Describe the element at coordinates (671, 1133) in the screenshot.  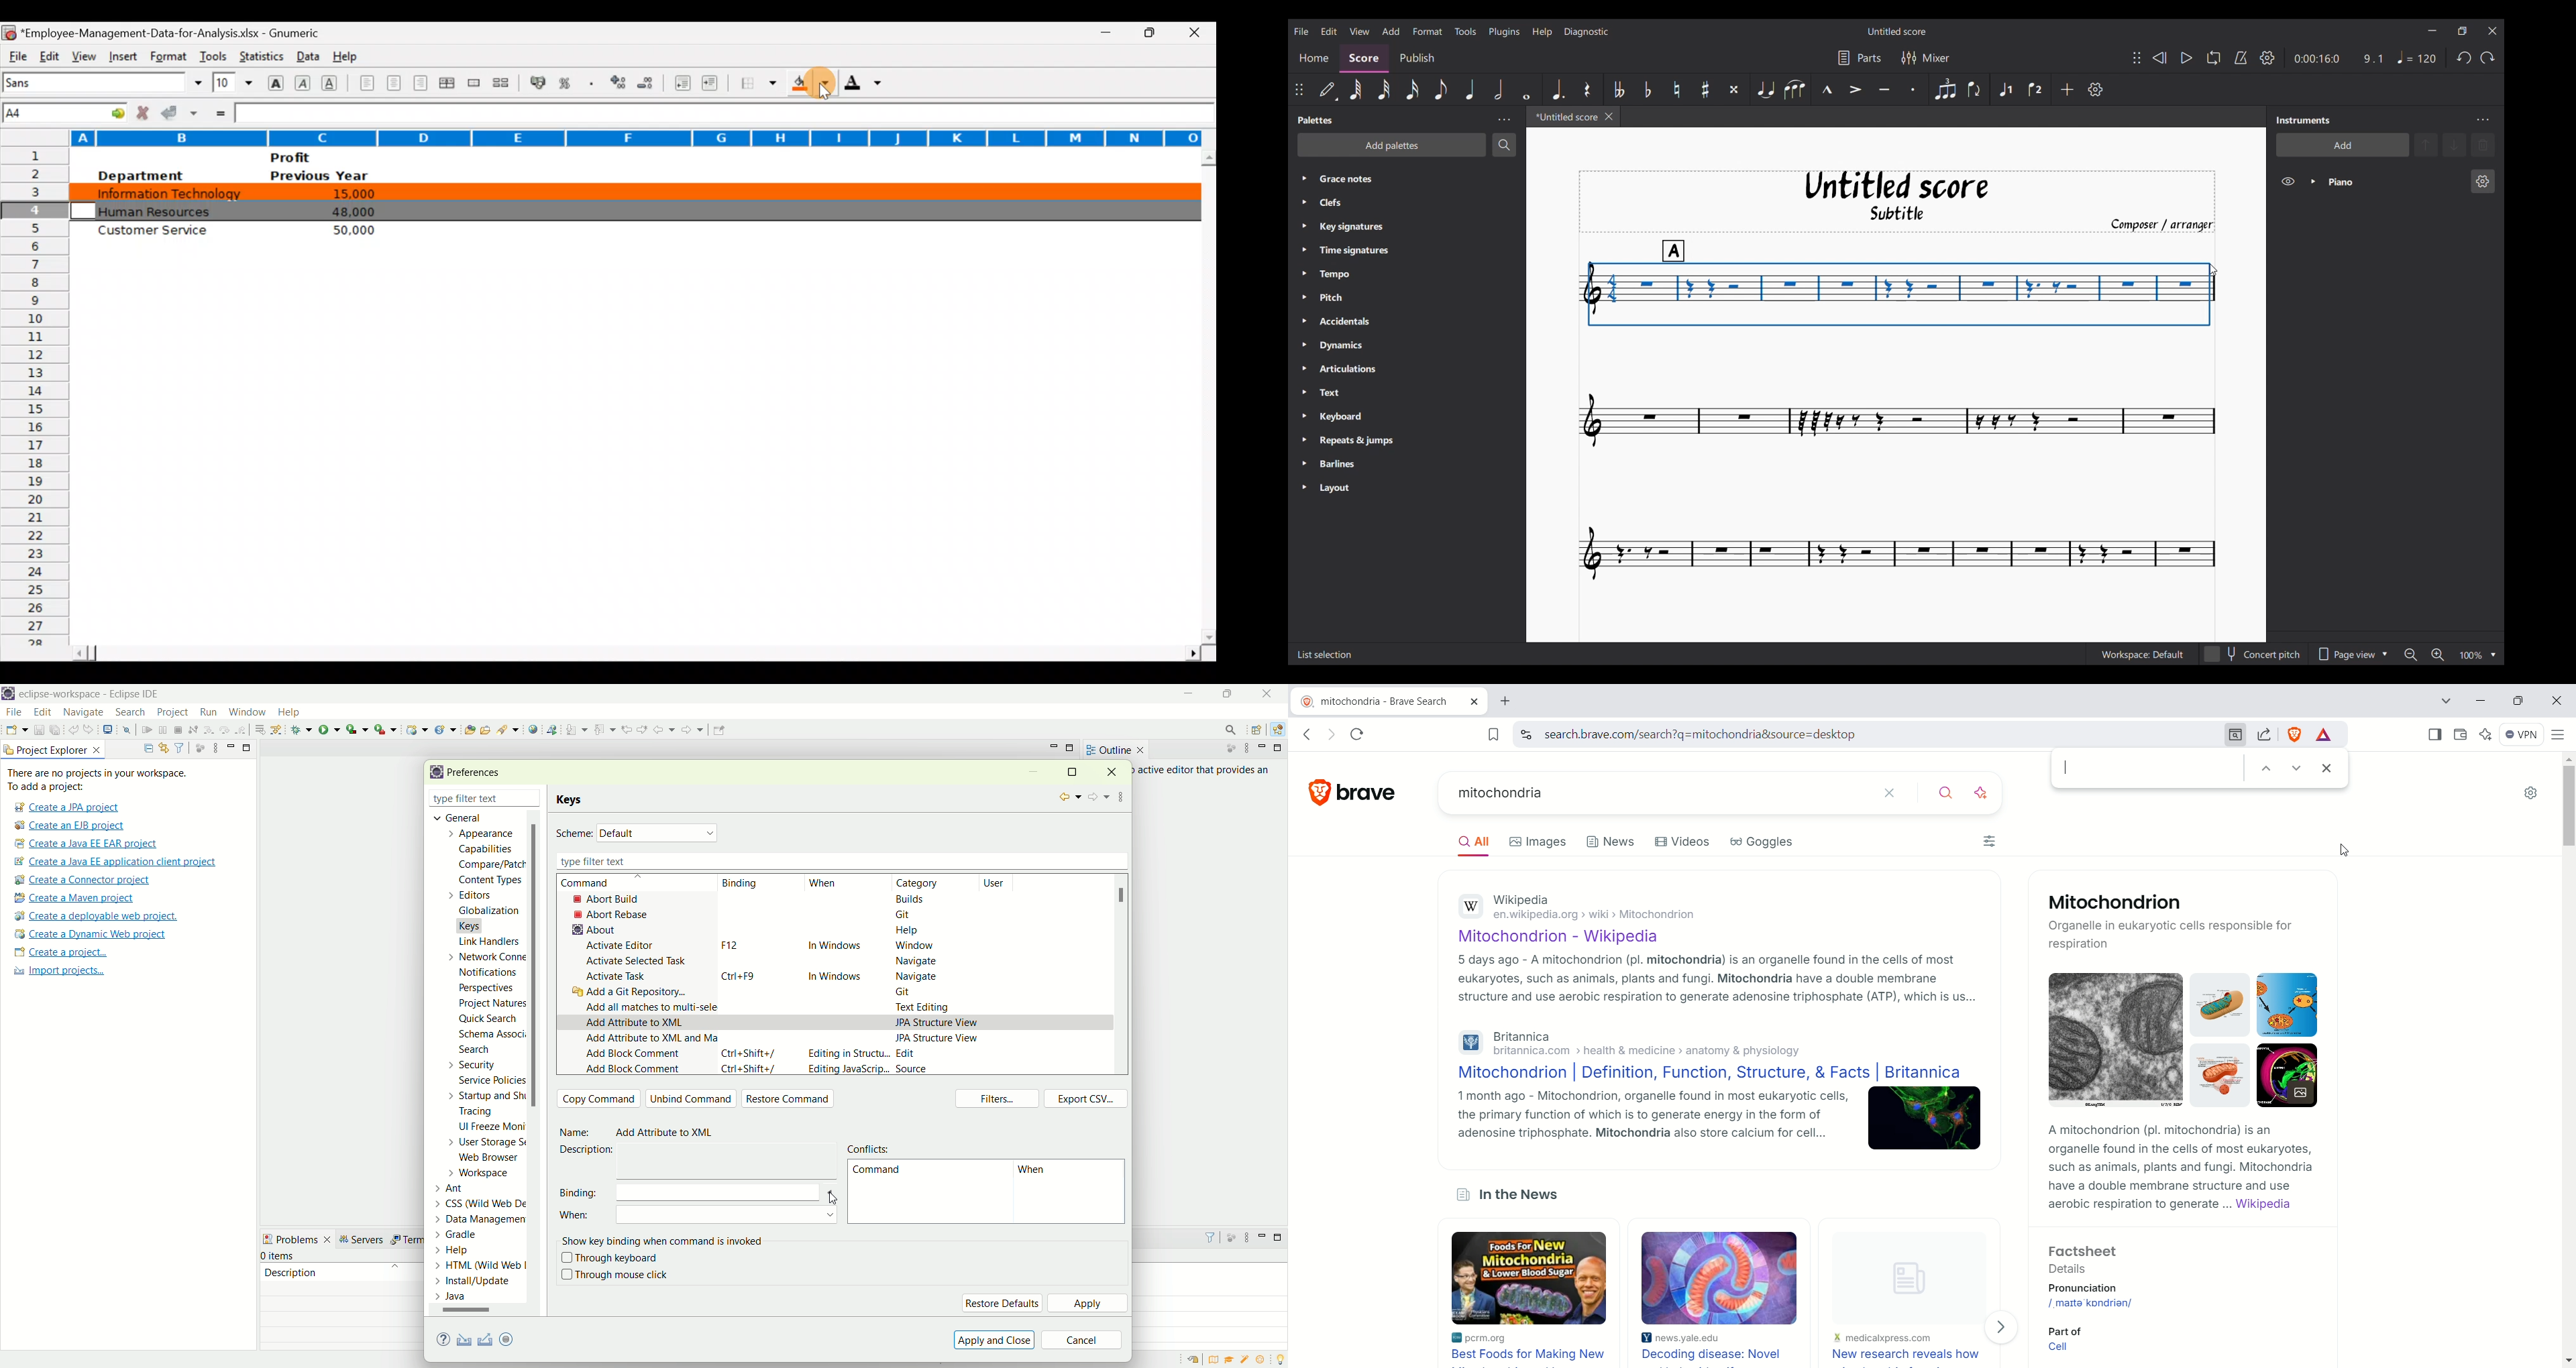
I see `Add Attribute to XML` at that location.